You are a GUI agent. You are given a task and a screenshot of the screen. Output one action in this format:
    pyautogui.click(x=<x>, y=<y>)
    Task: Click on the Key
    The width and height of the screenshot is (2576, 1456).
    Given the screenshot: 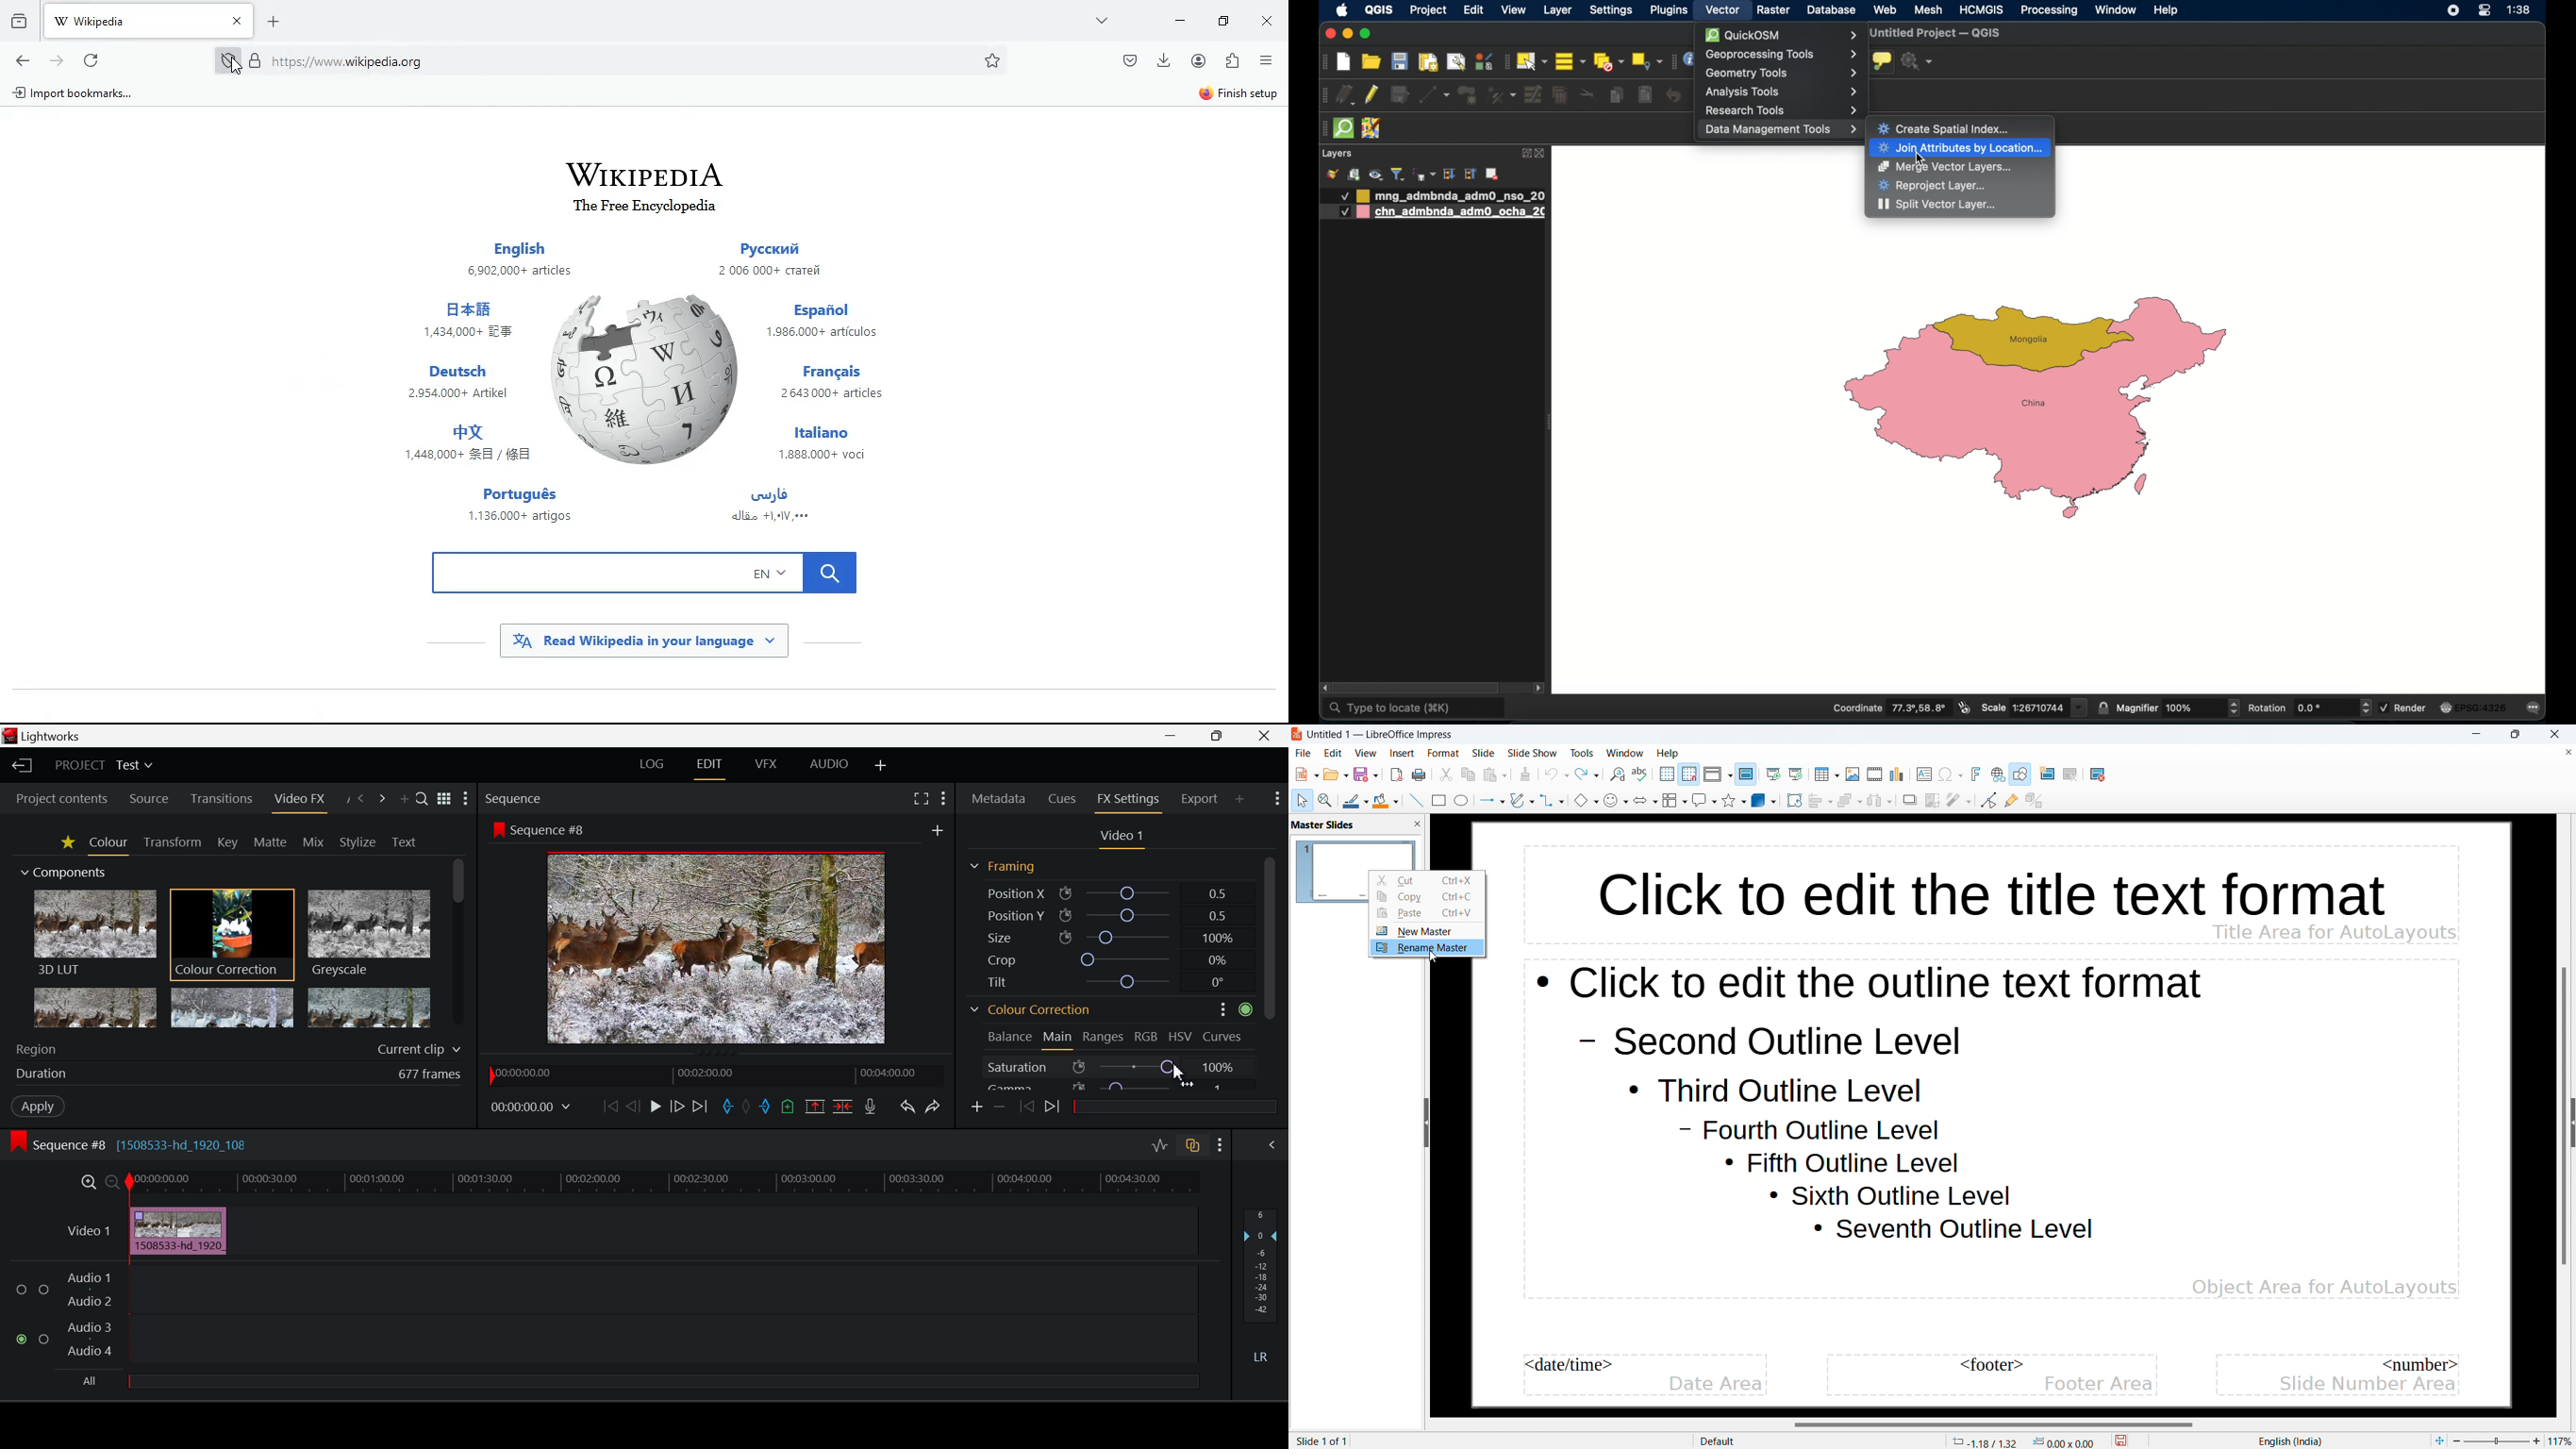 What is the action you would take?
    pyautogui.click(x=228, y=843)
    